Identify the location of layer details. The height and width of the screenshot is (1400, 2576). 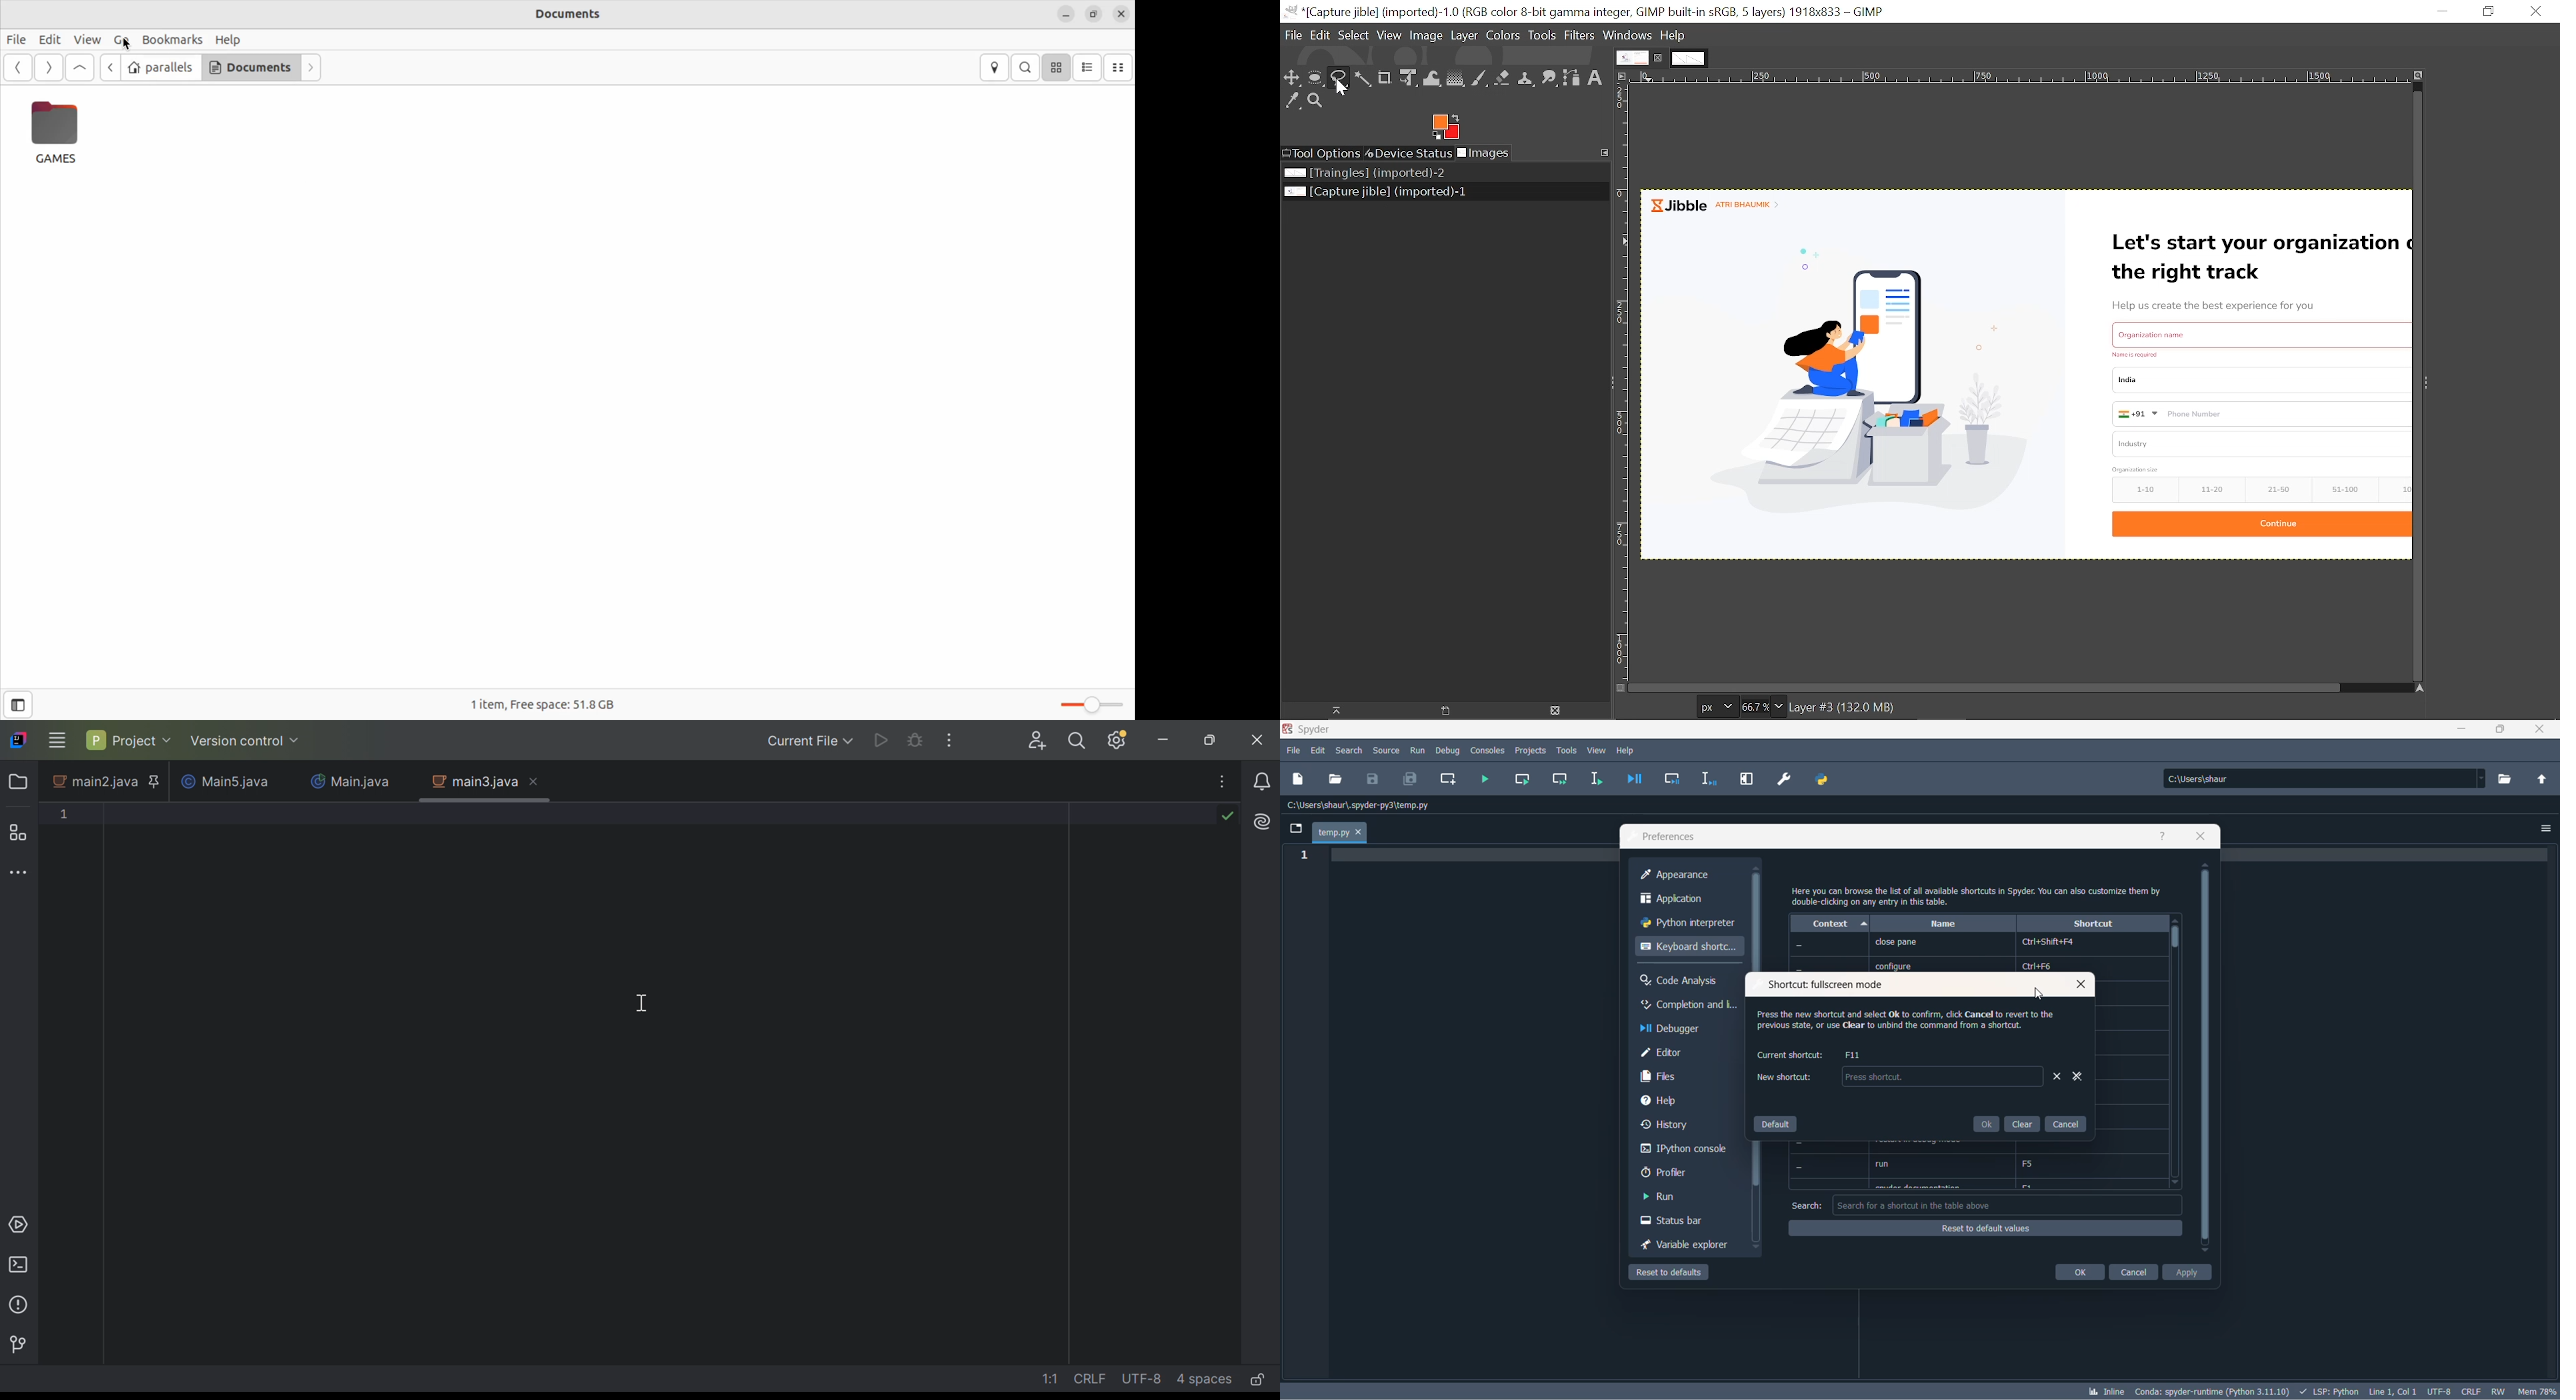
(1852, 708).